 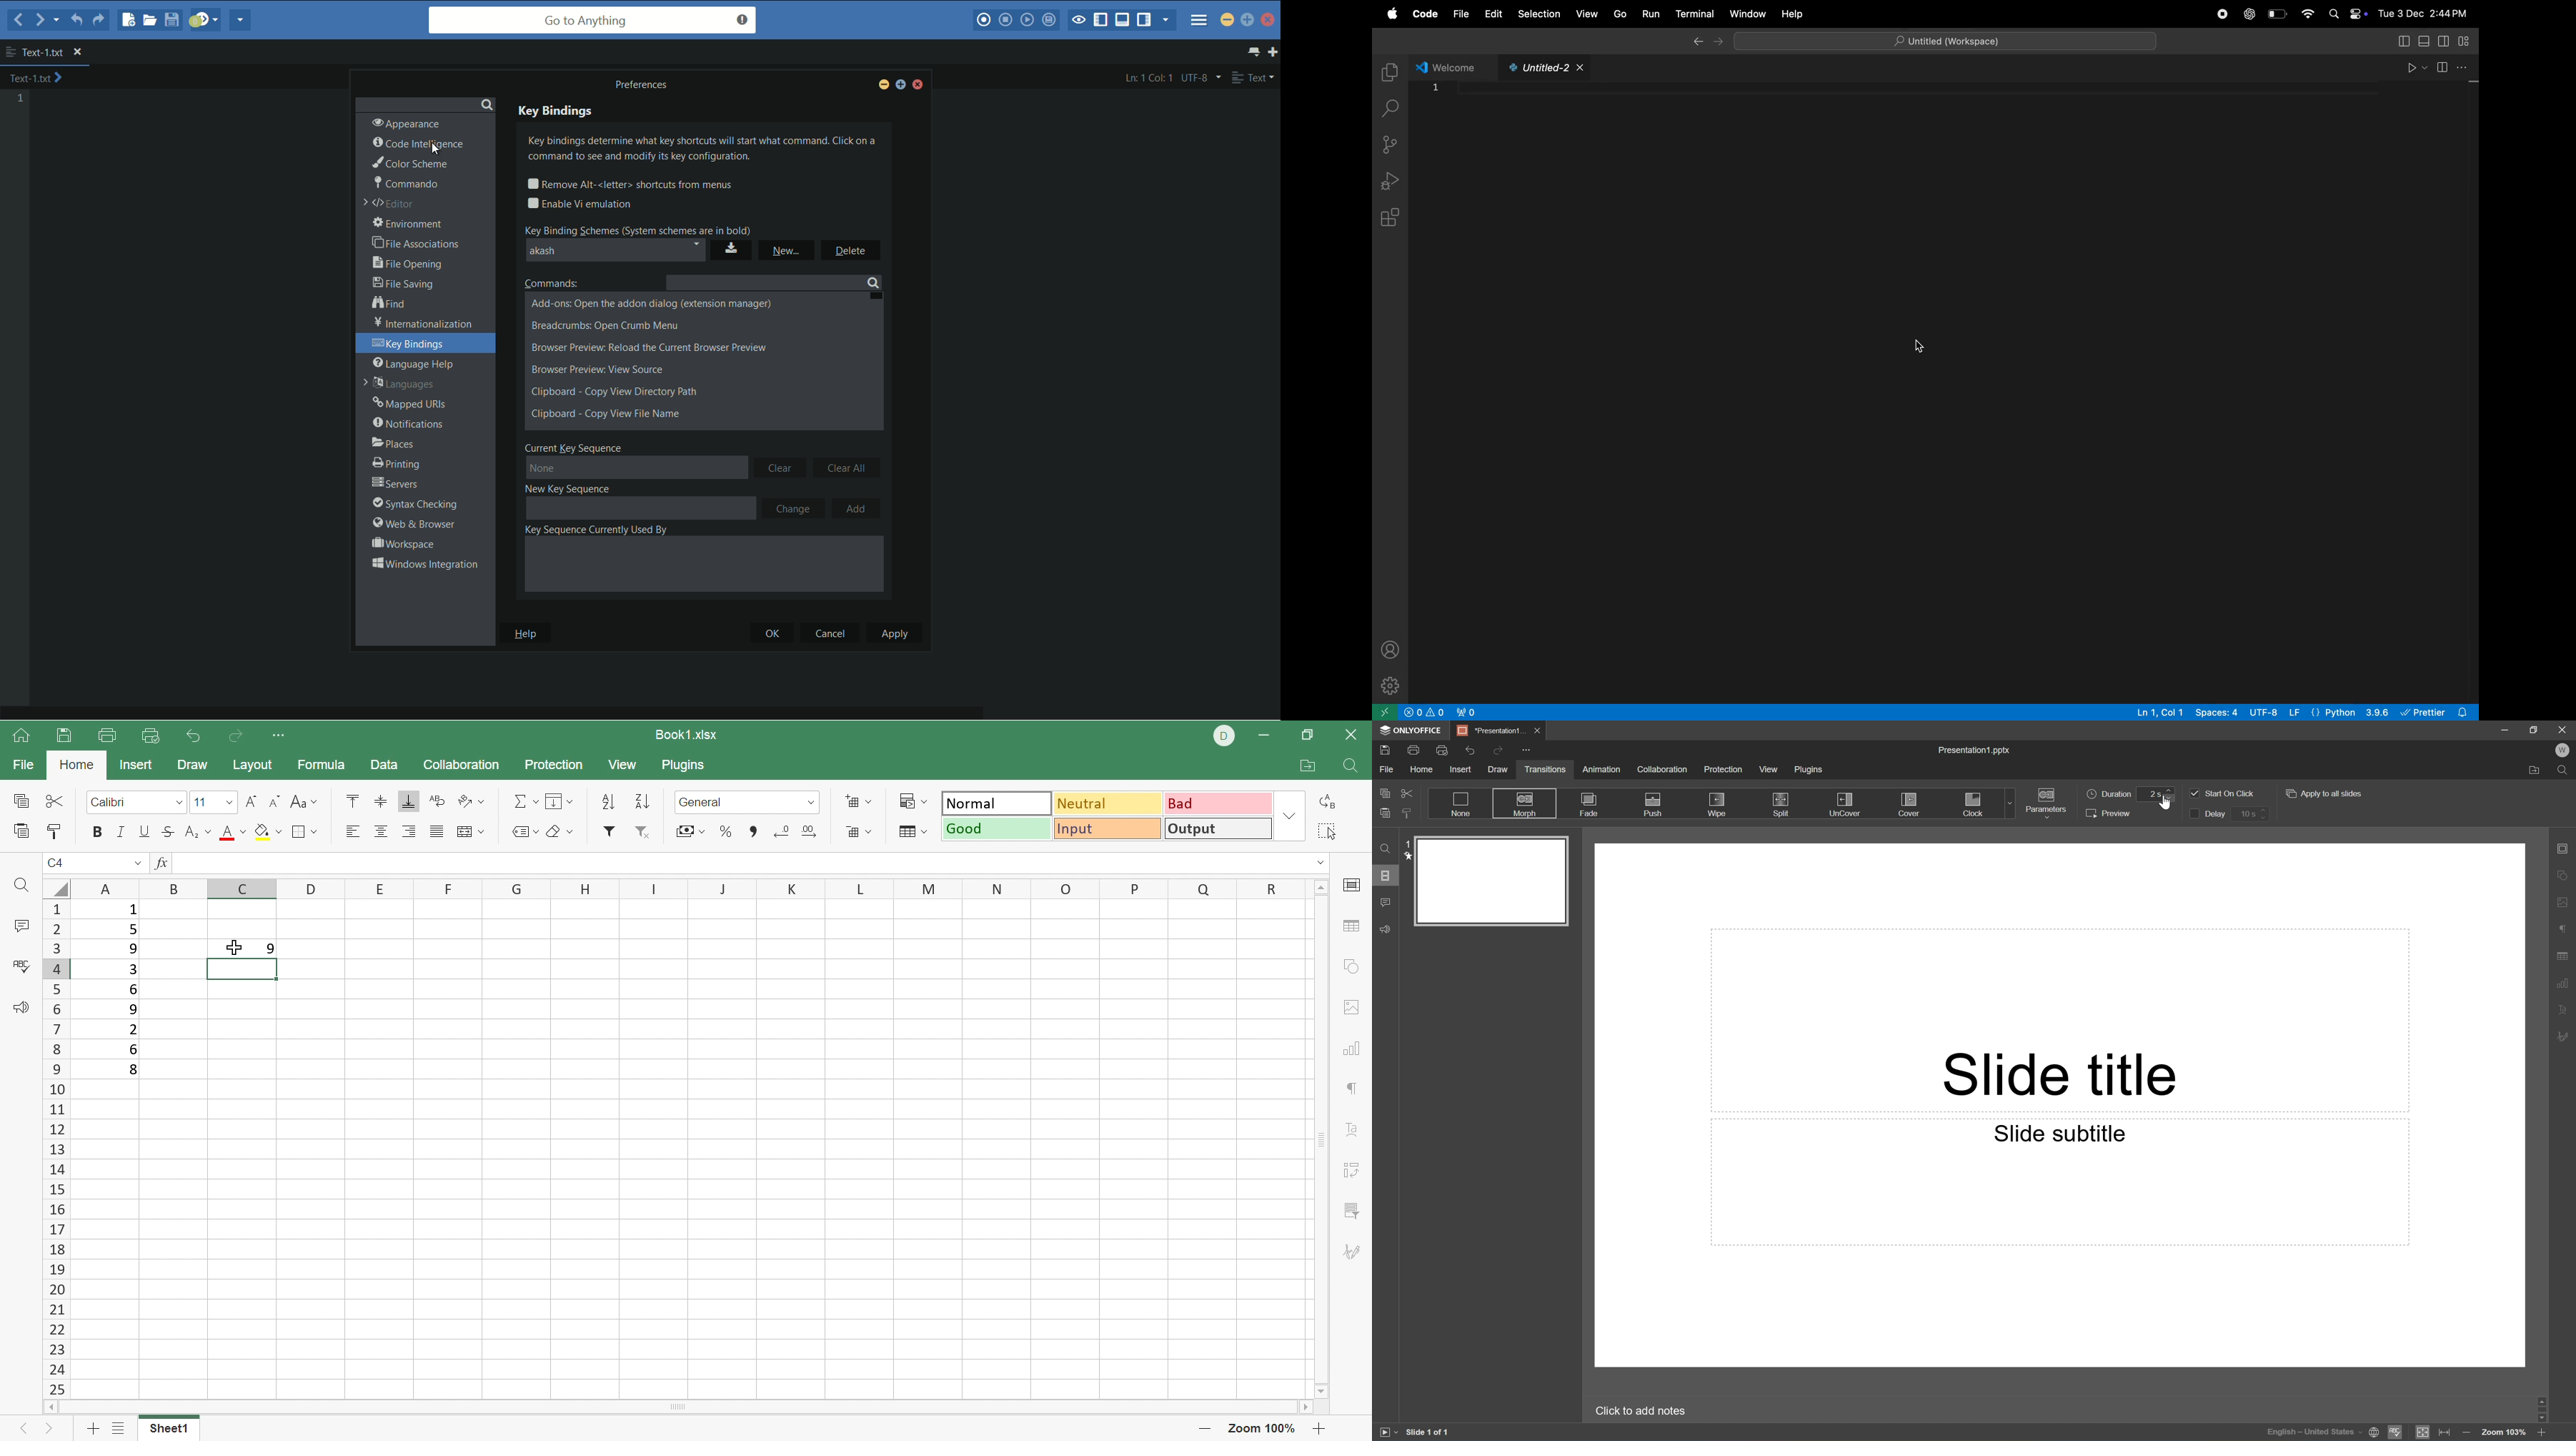 I want to click on apple widgets, so click(x=2345, y=12).